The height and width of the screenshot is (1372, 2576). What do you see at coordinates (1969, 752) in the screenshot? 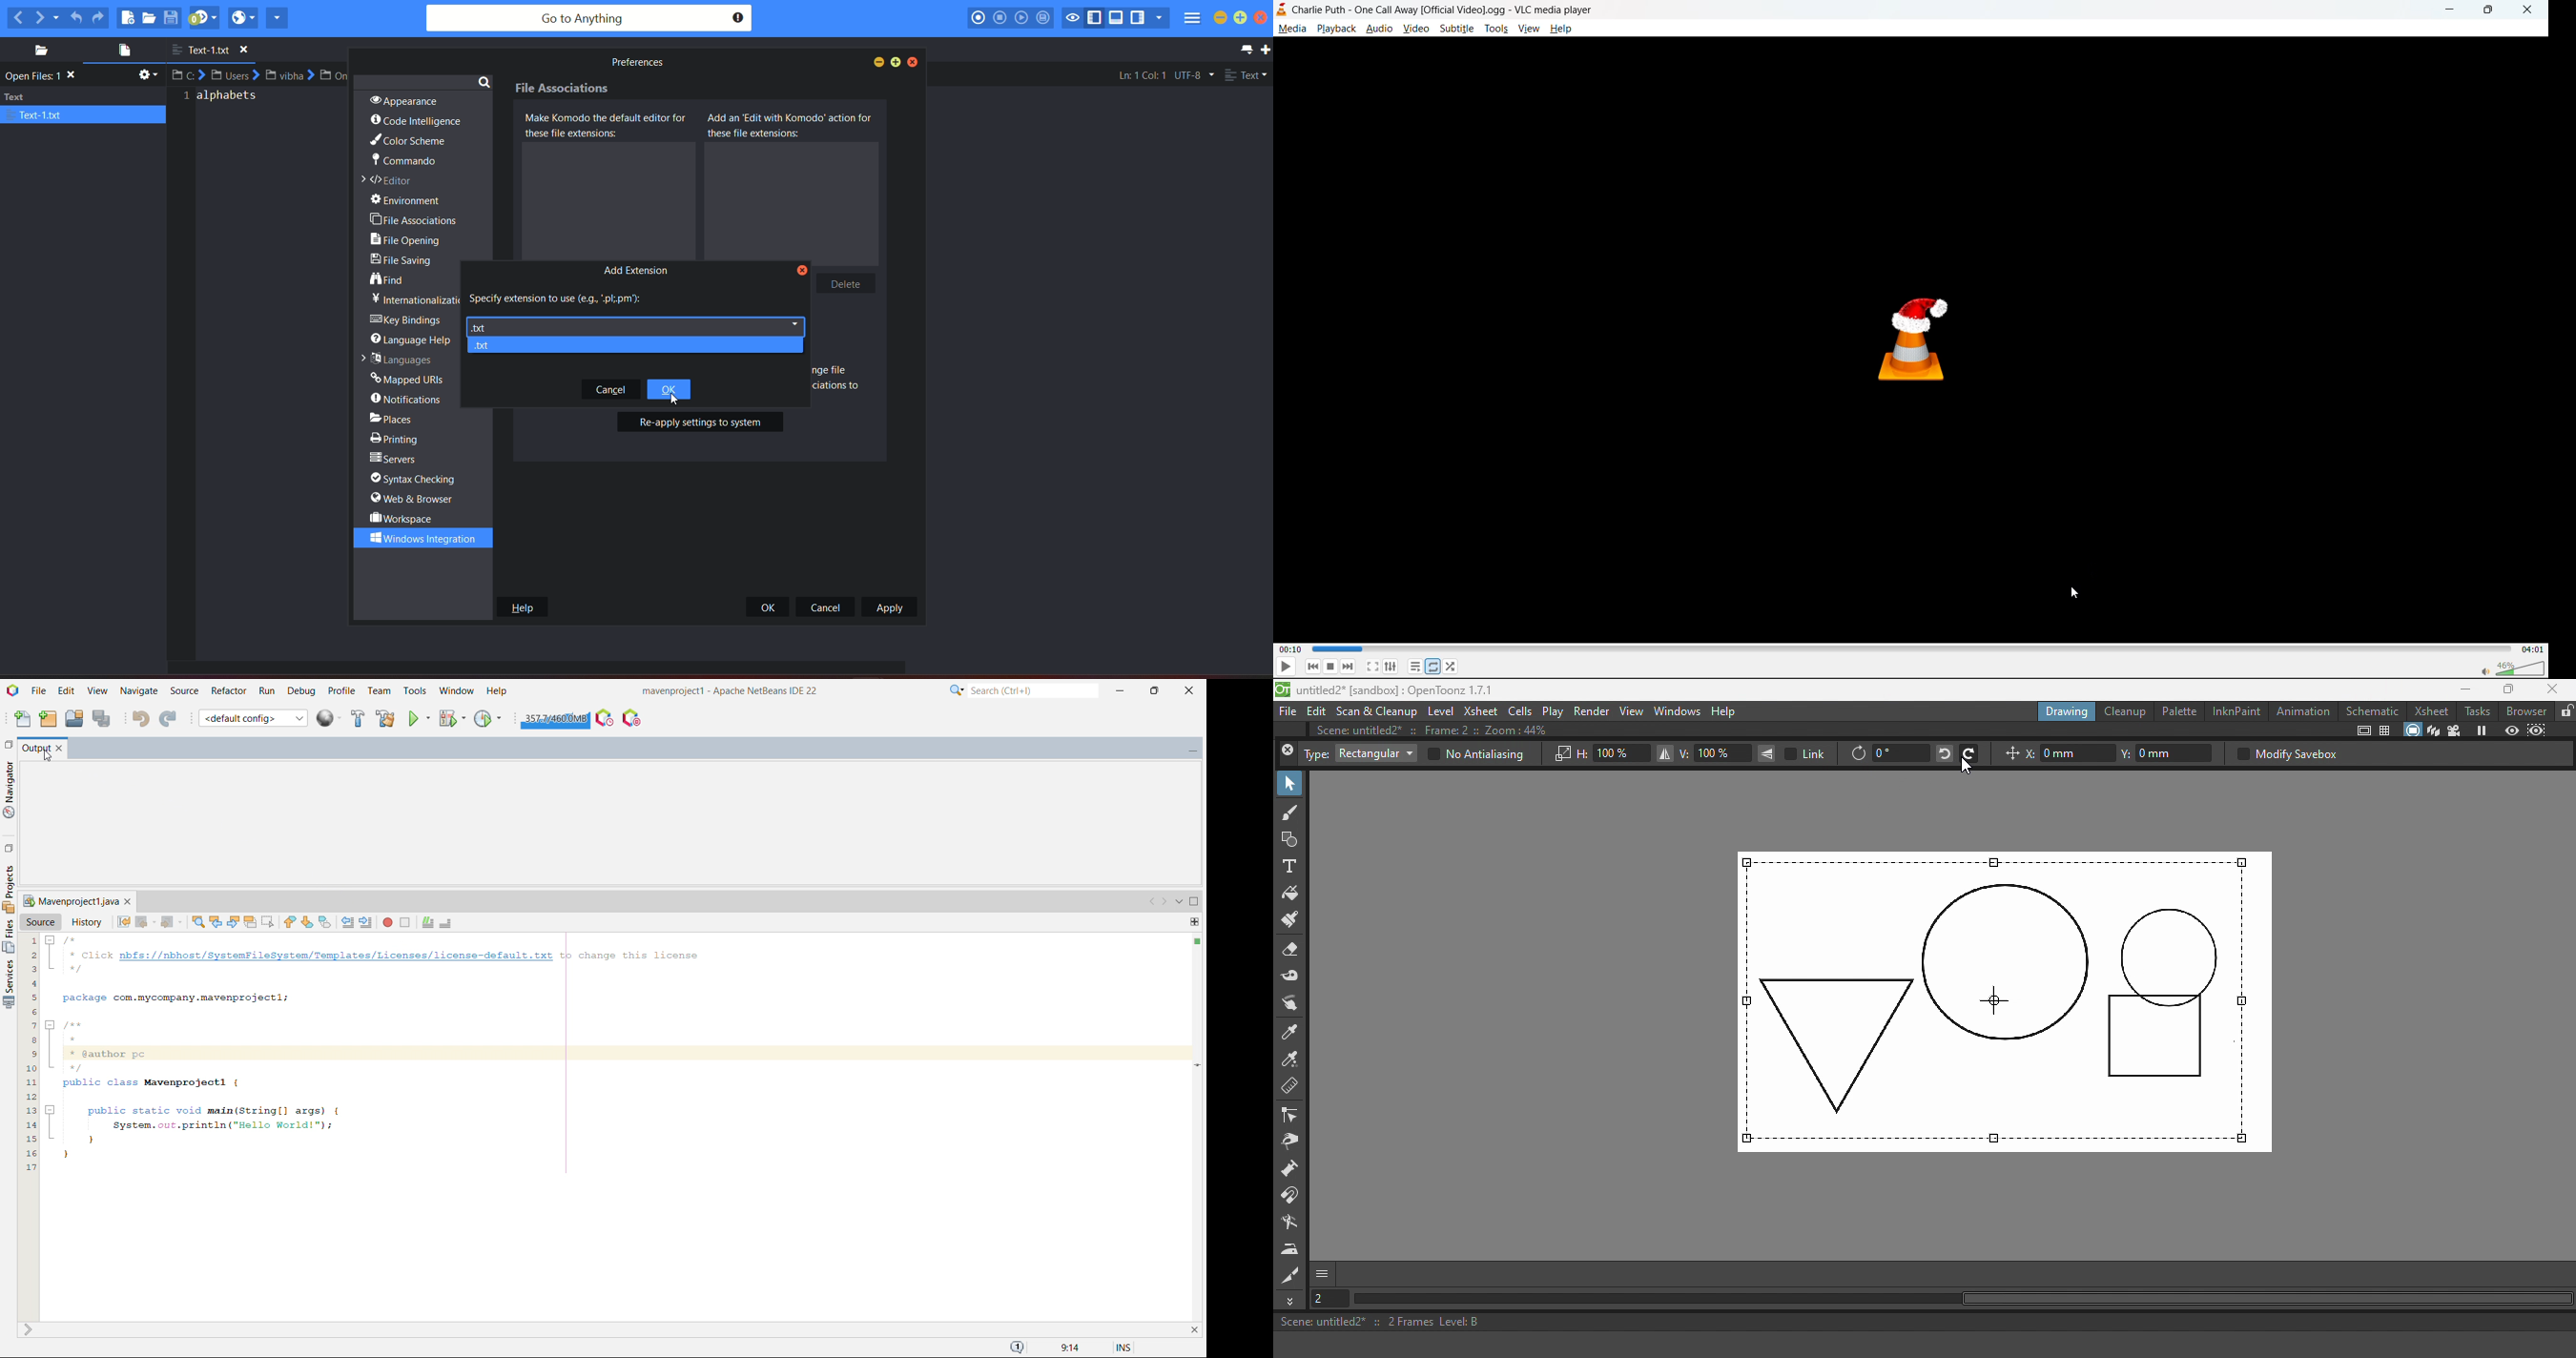
I see `Rotate selection right` at bounding box center [1969, 752].